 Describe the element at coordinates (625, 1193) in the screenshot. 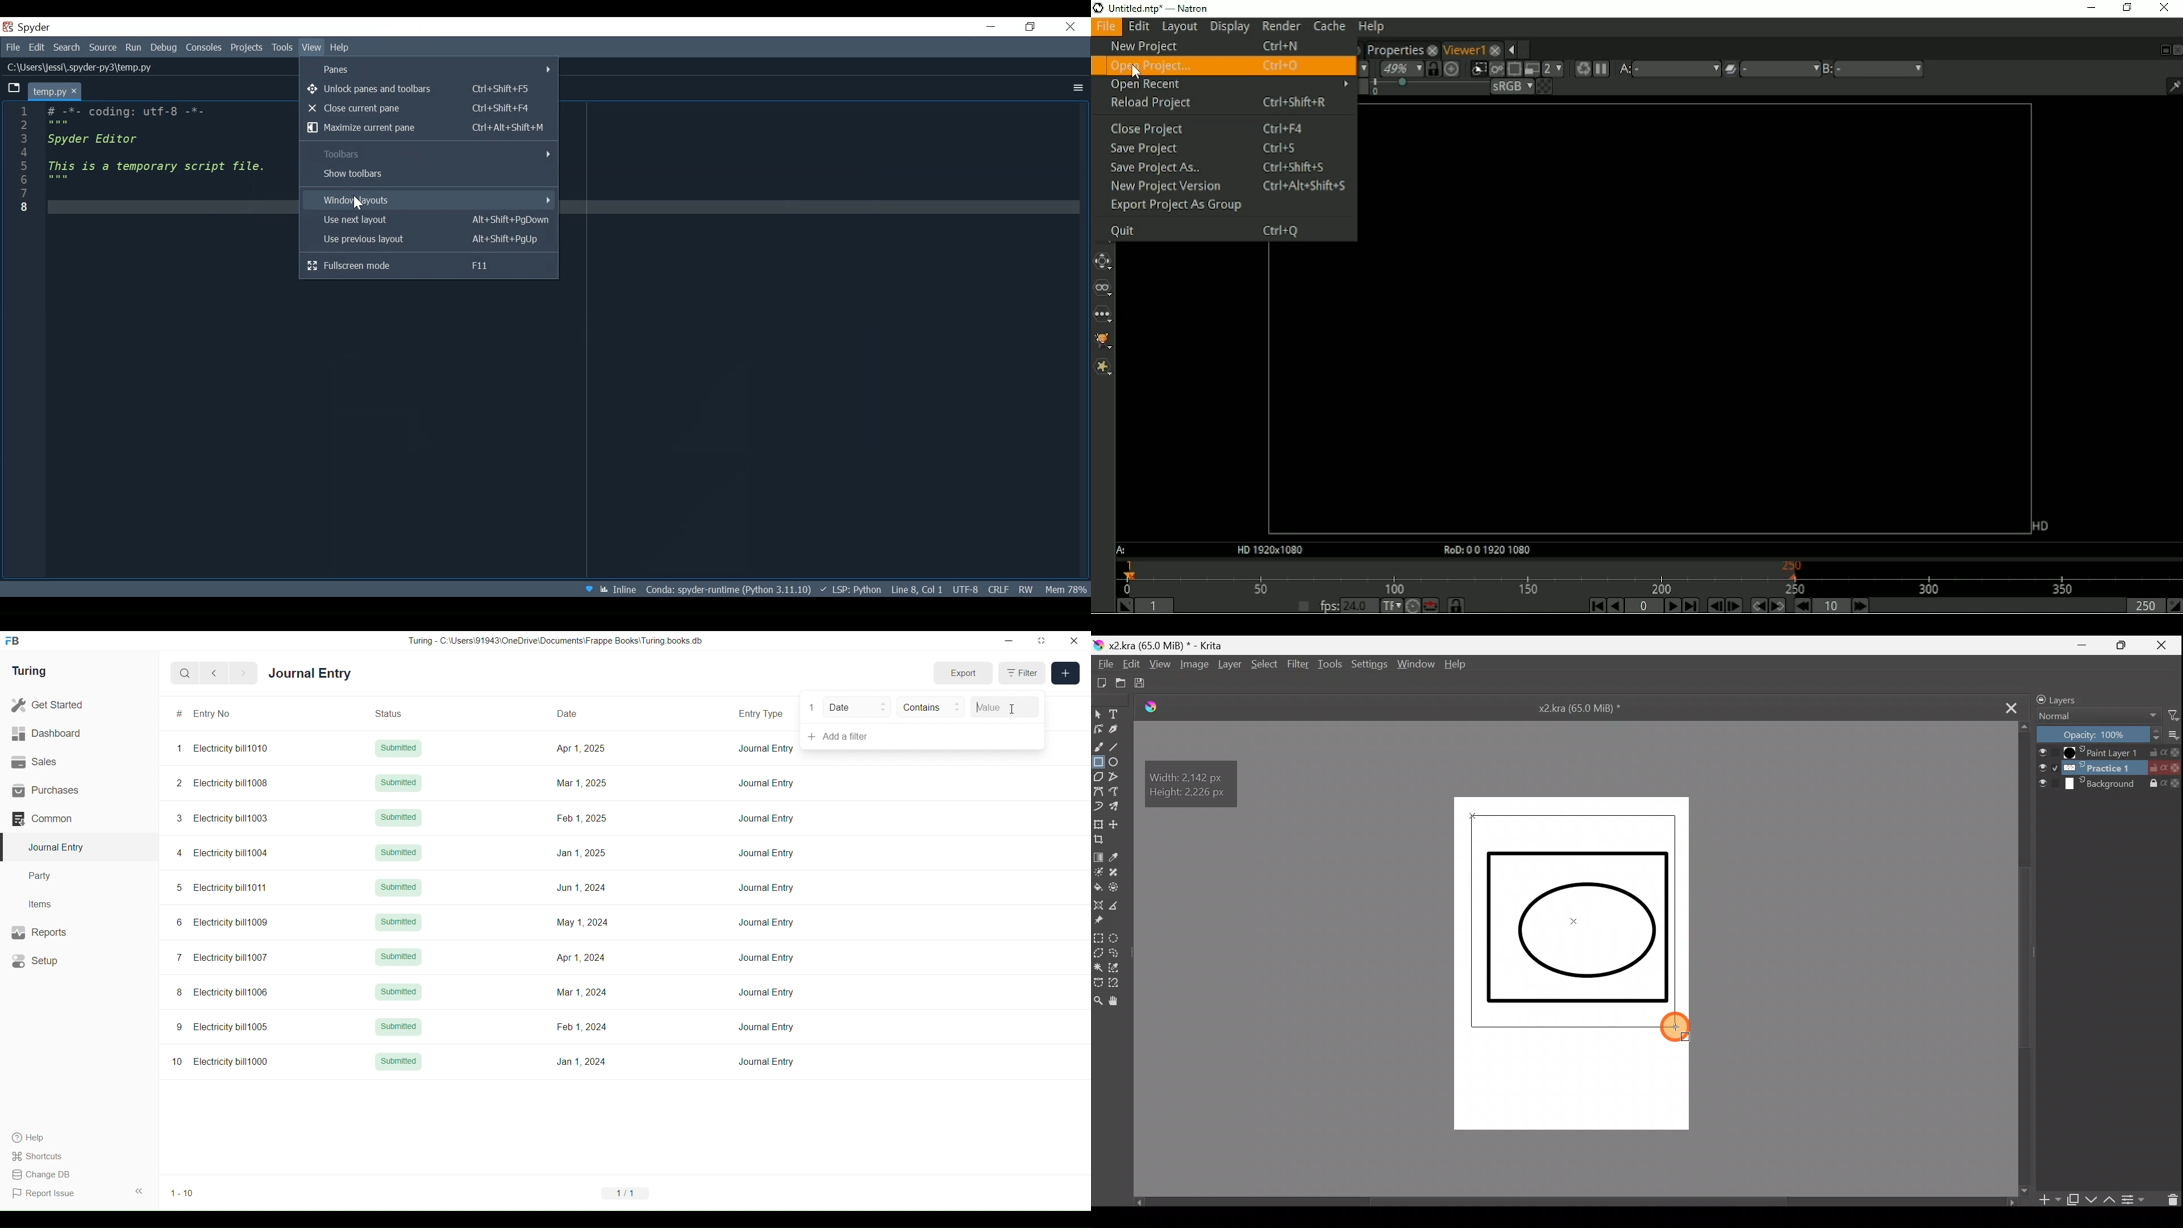

I see `1/1` at that location.